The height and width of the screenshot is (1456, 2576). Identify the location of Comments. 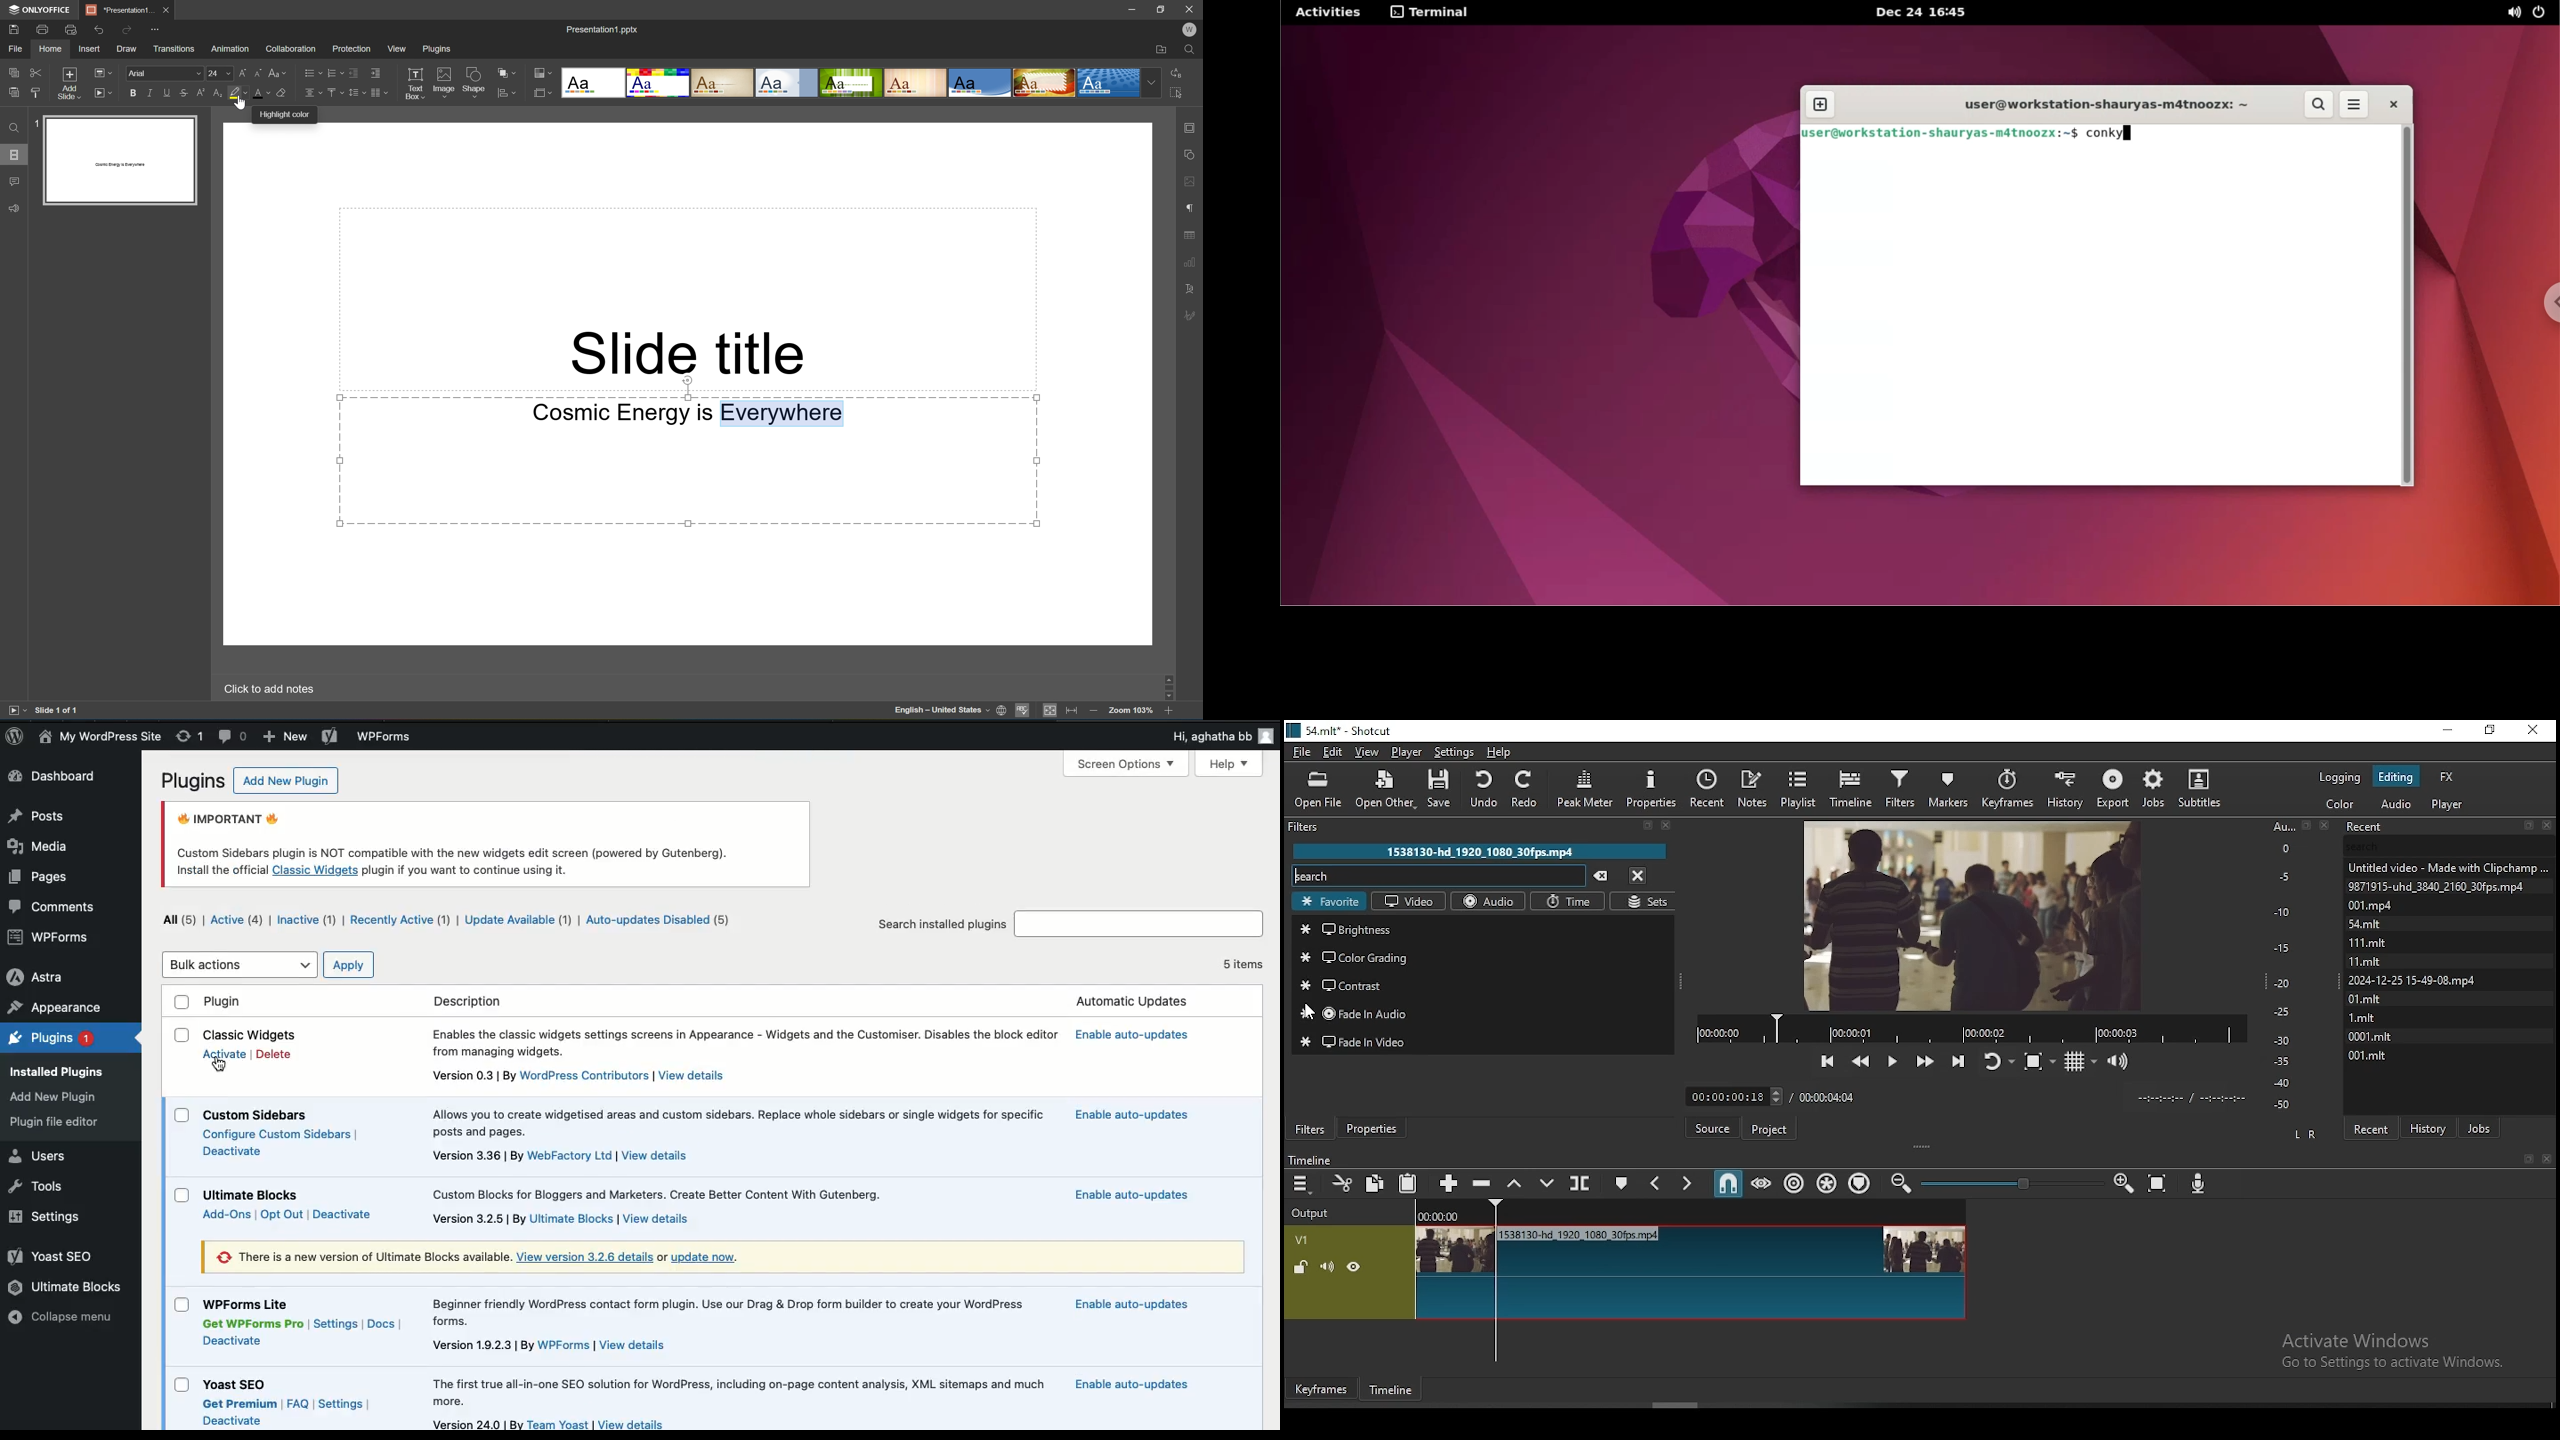
(14, 180).